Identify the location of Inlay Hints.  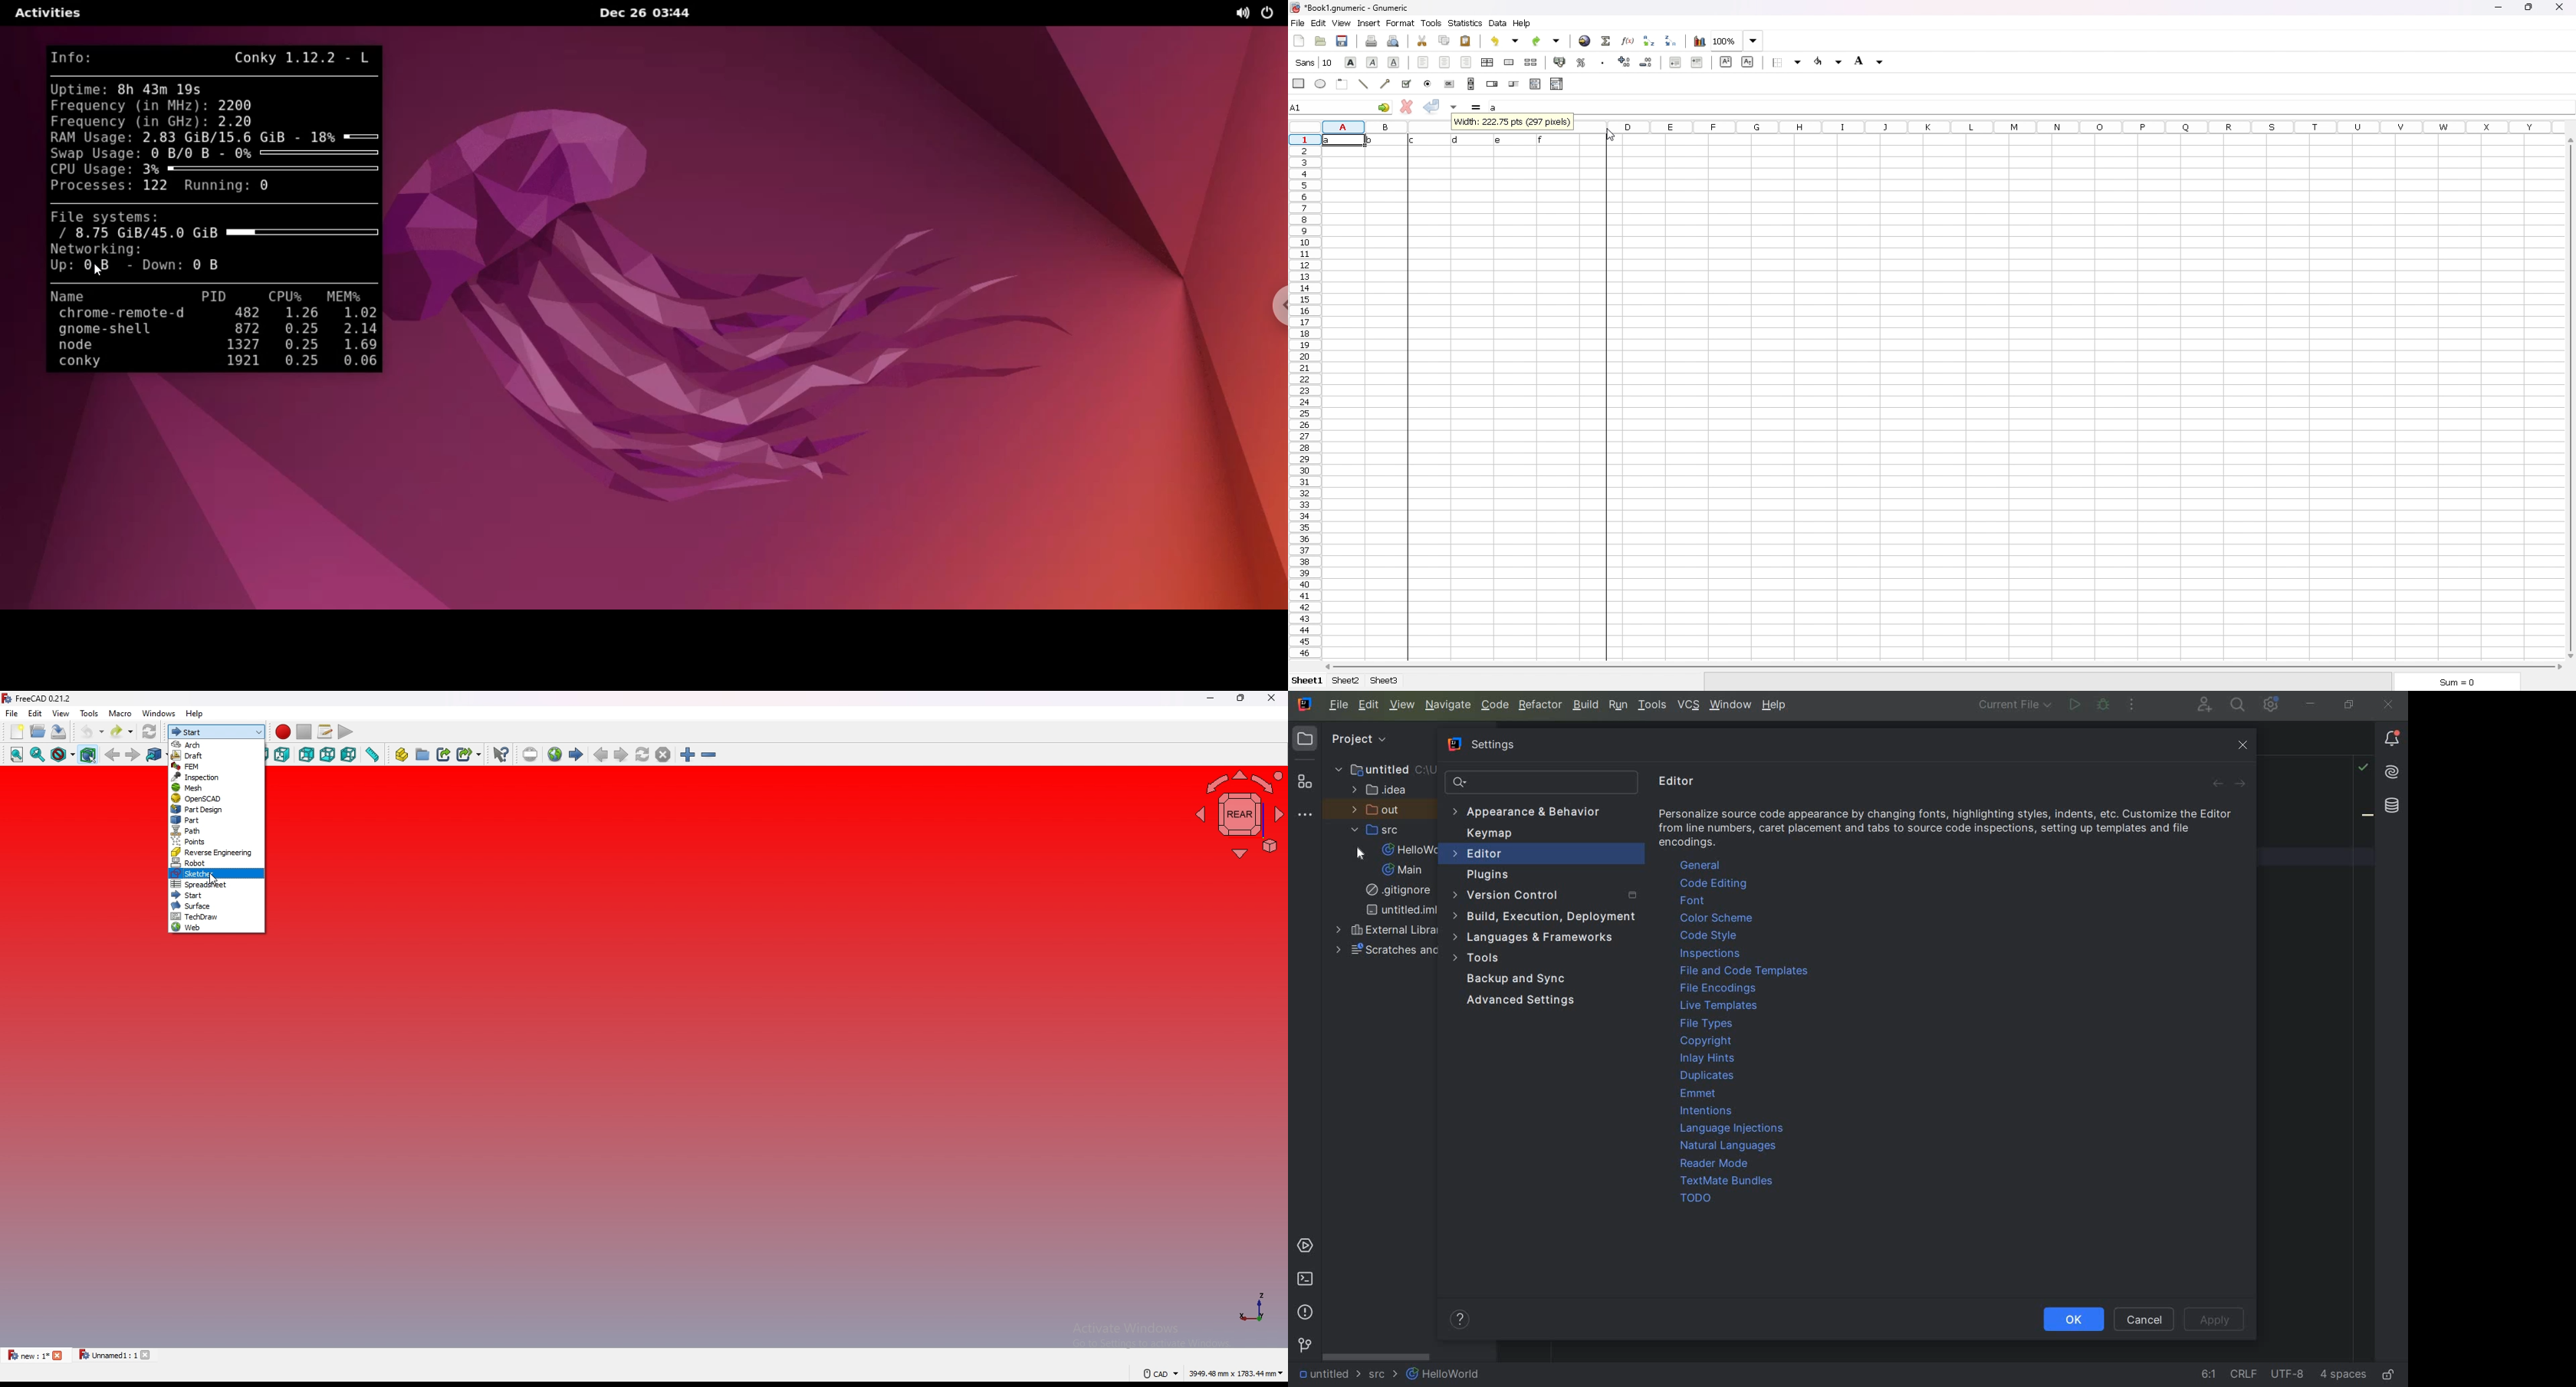
(1707, 1059).